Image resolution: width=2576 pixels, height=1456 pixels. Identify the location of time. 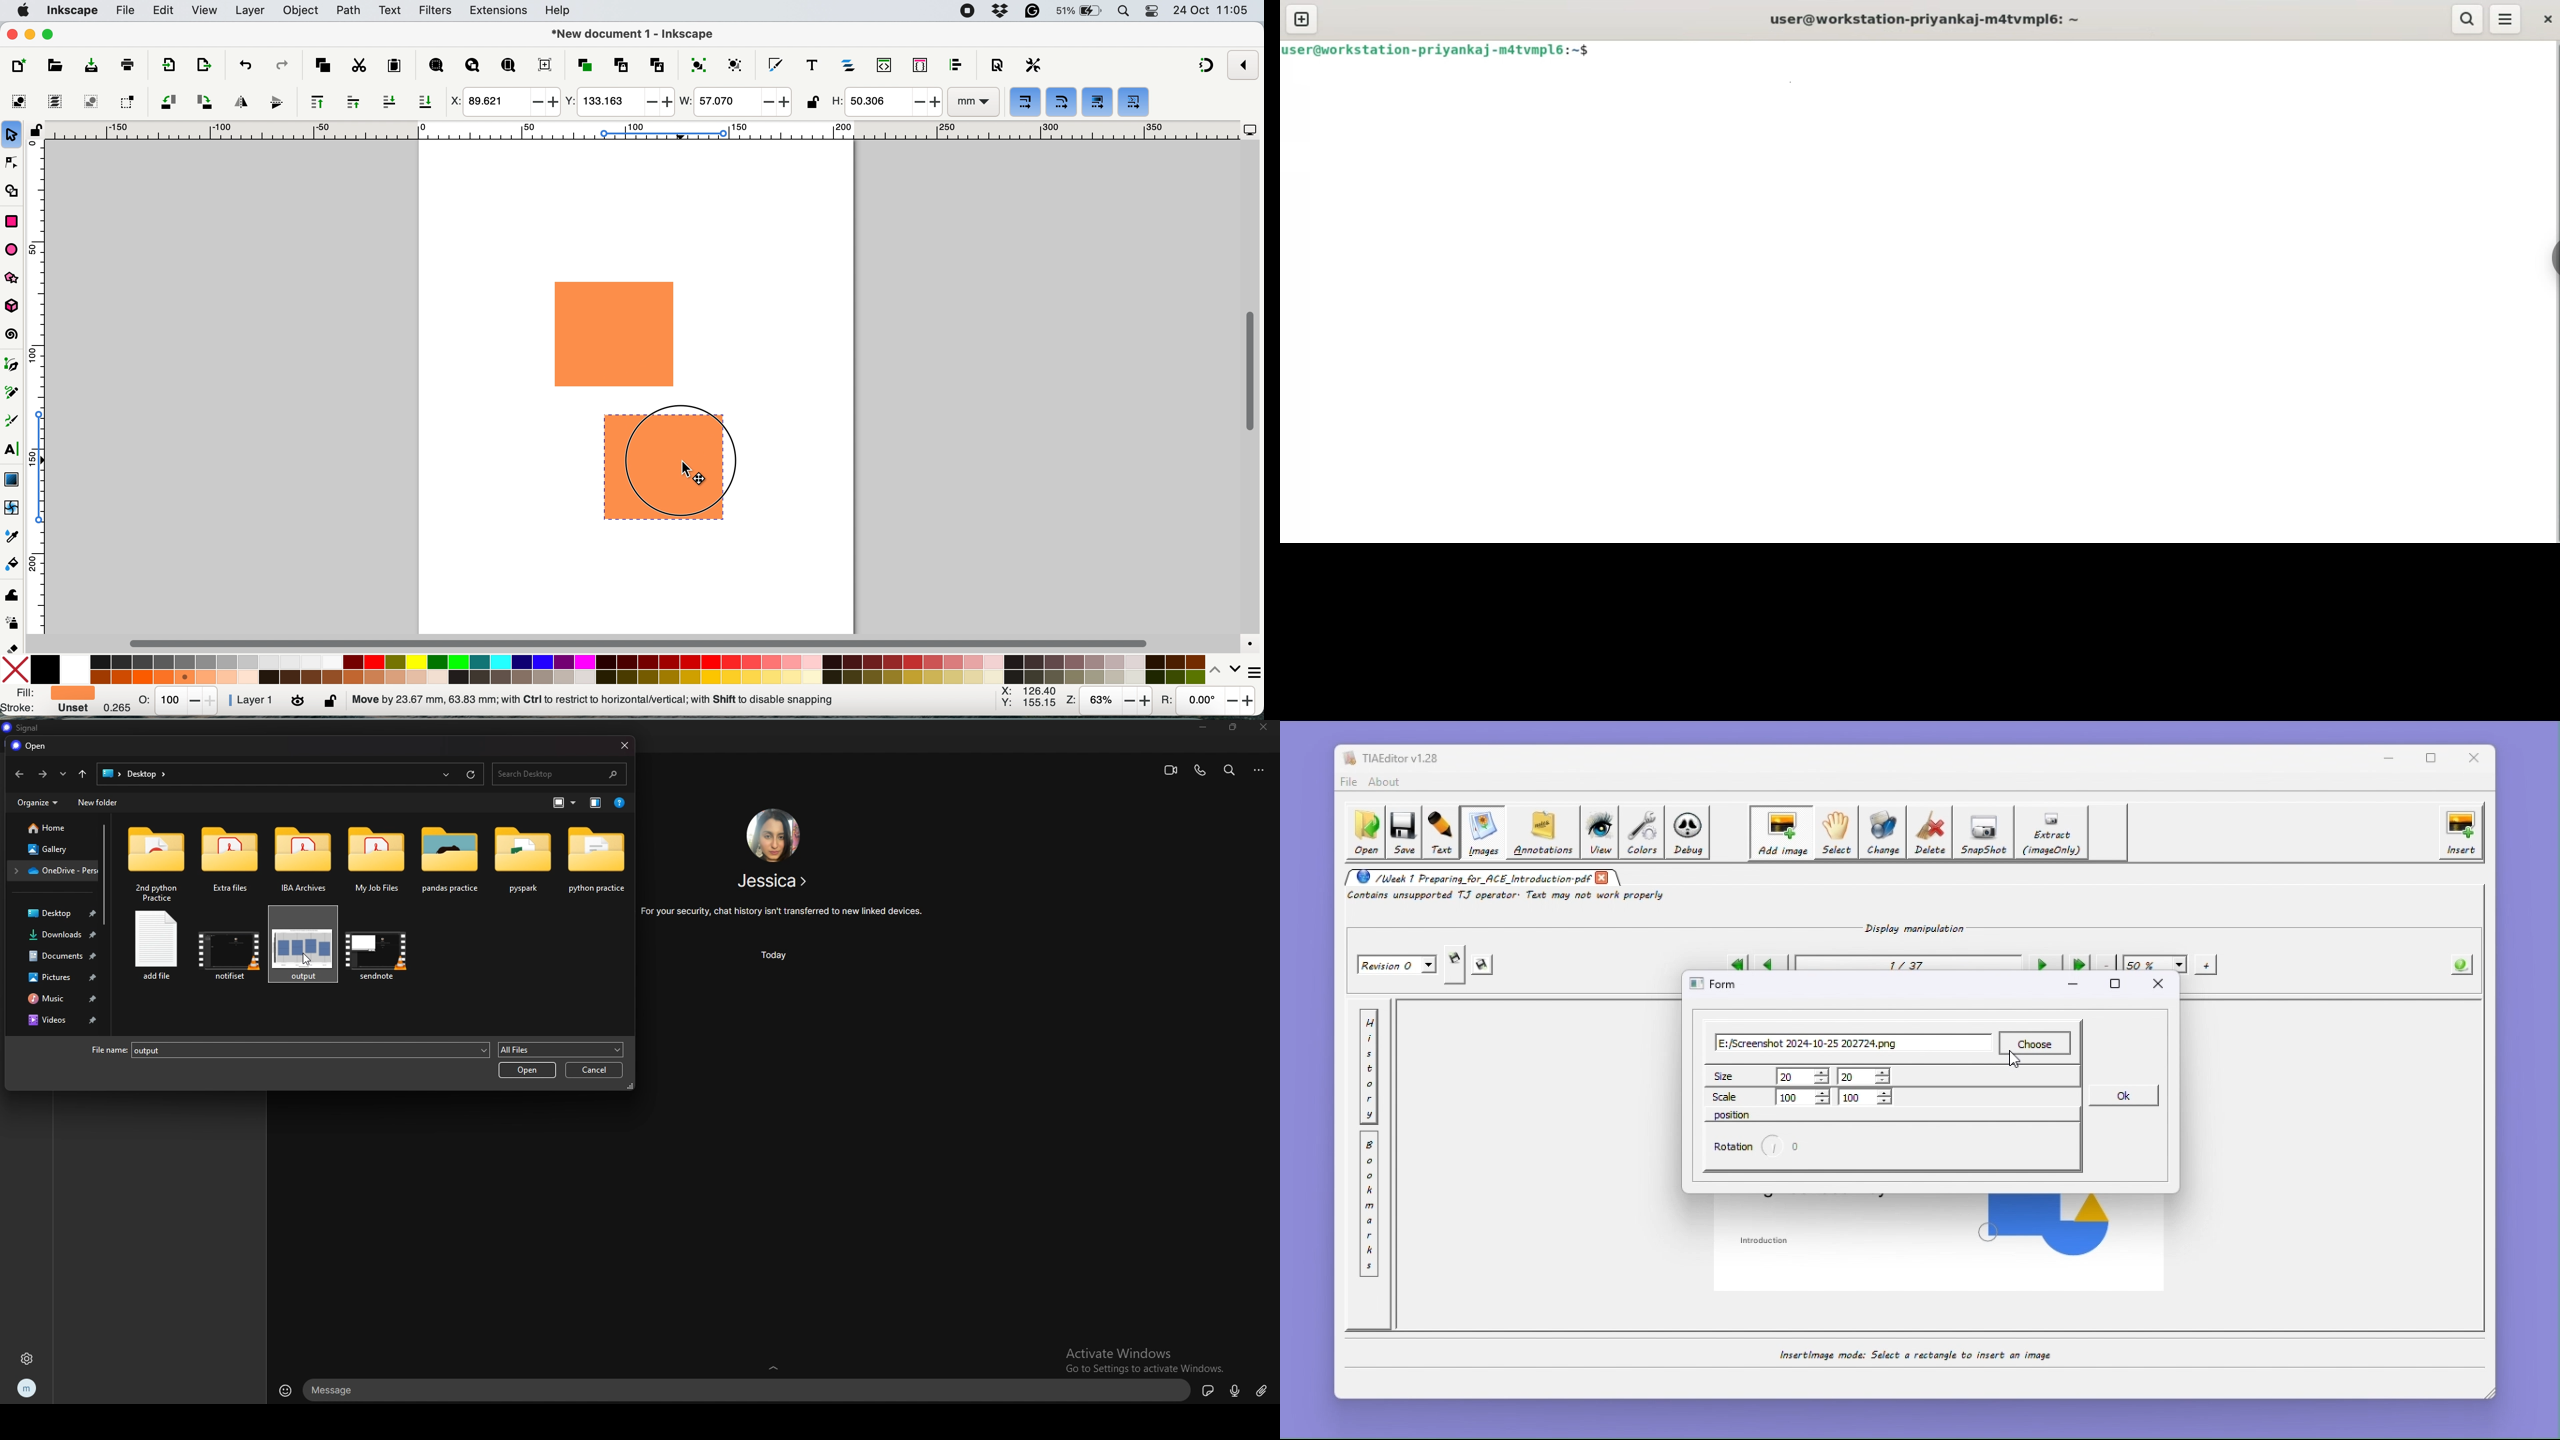
(773, 955).